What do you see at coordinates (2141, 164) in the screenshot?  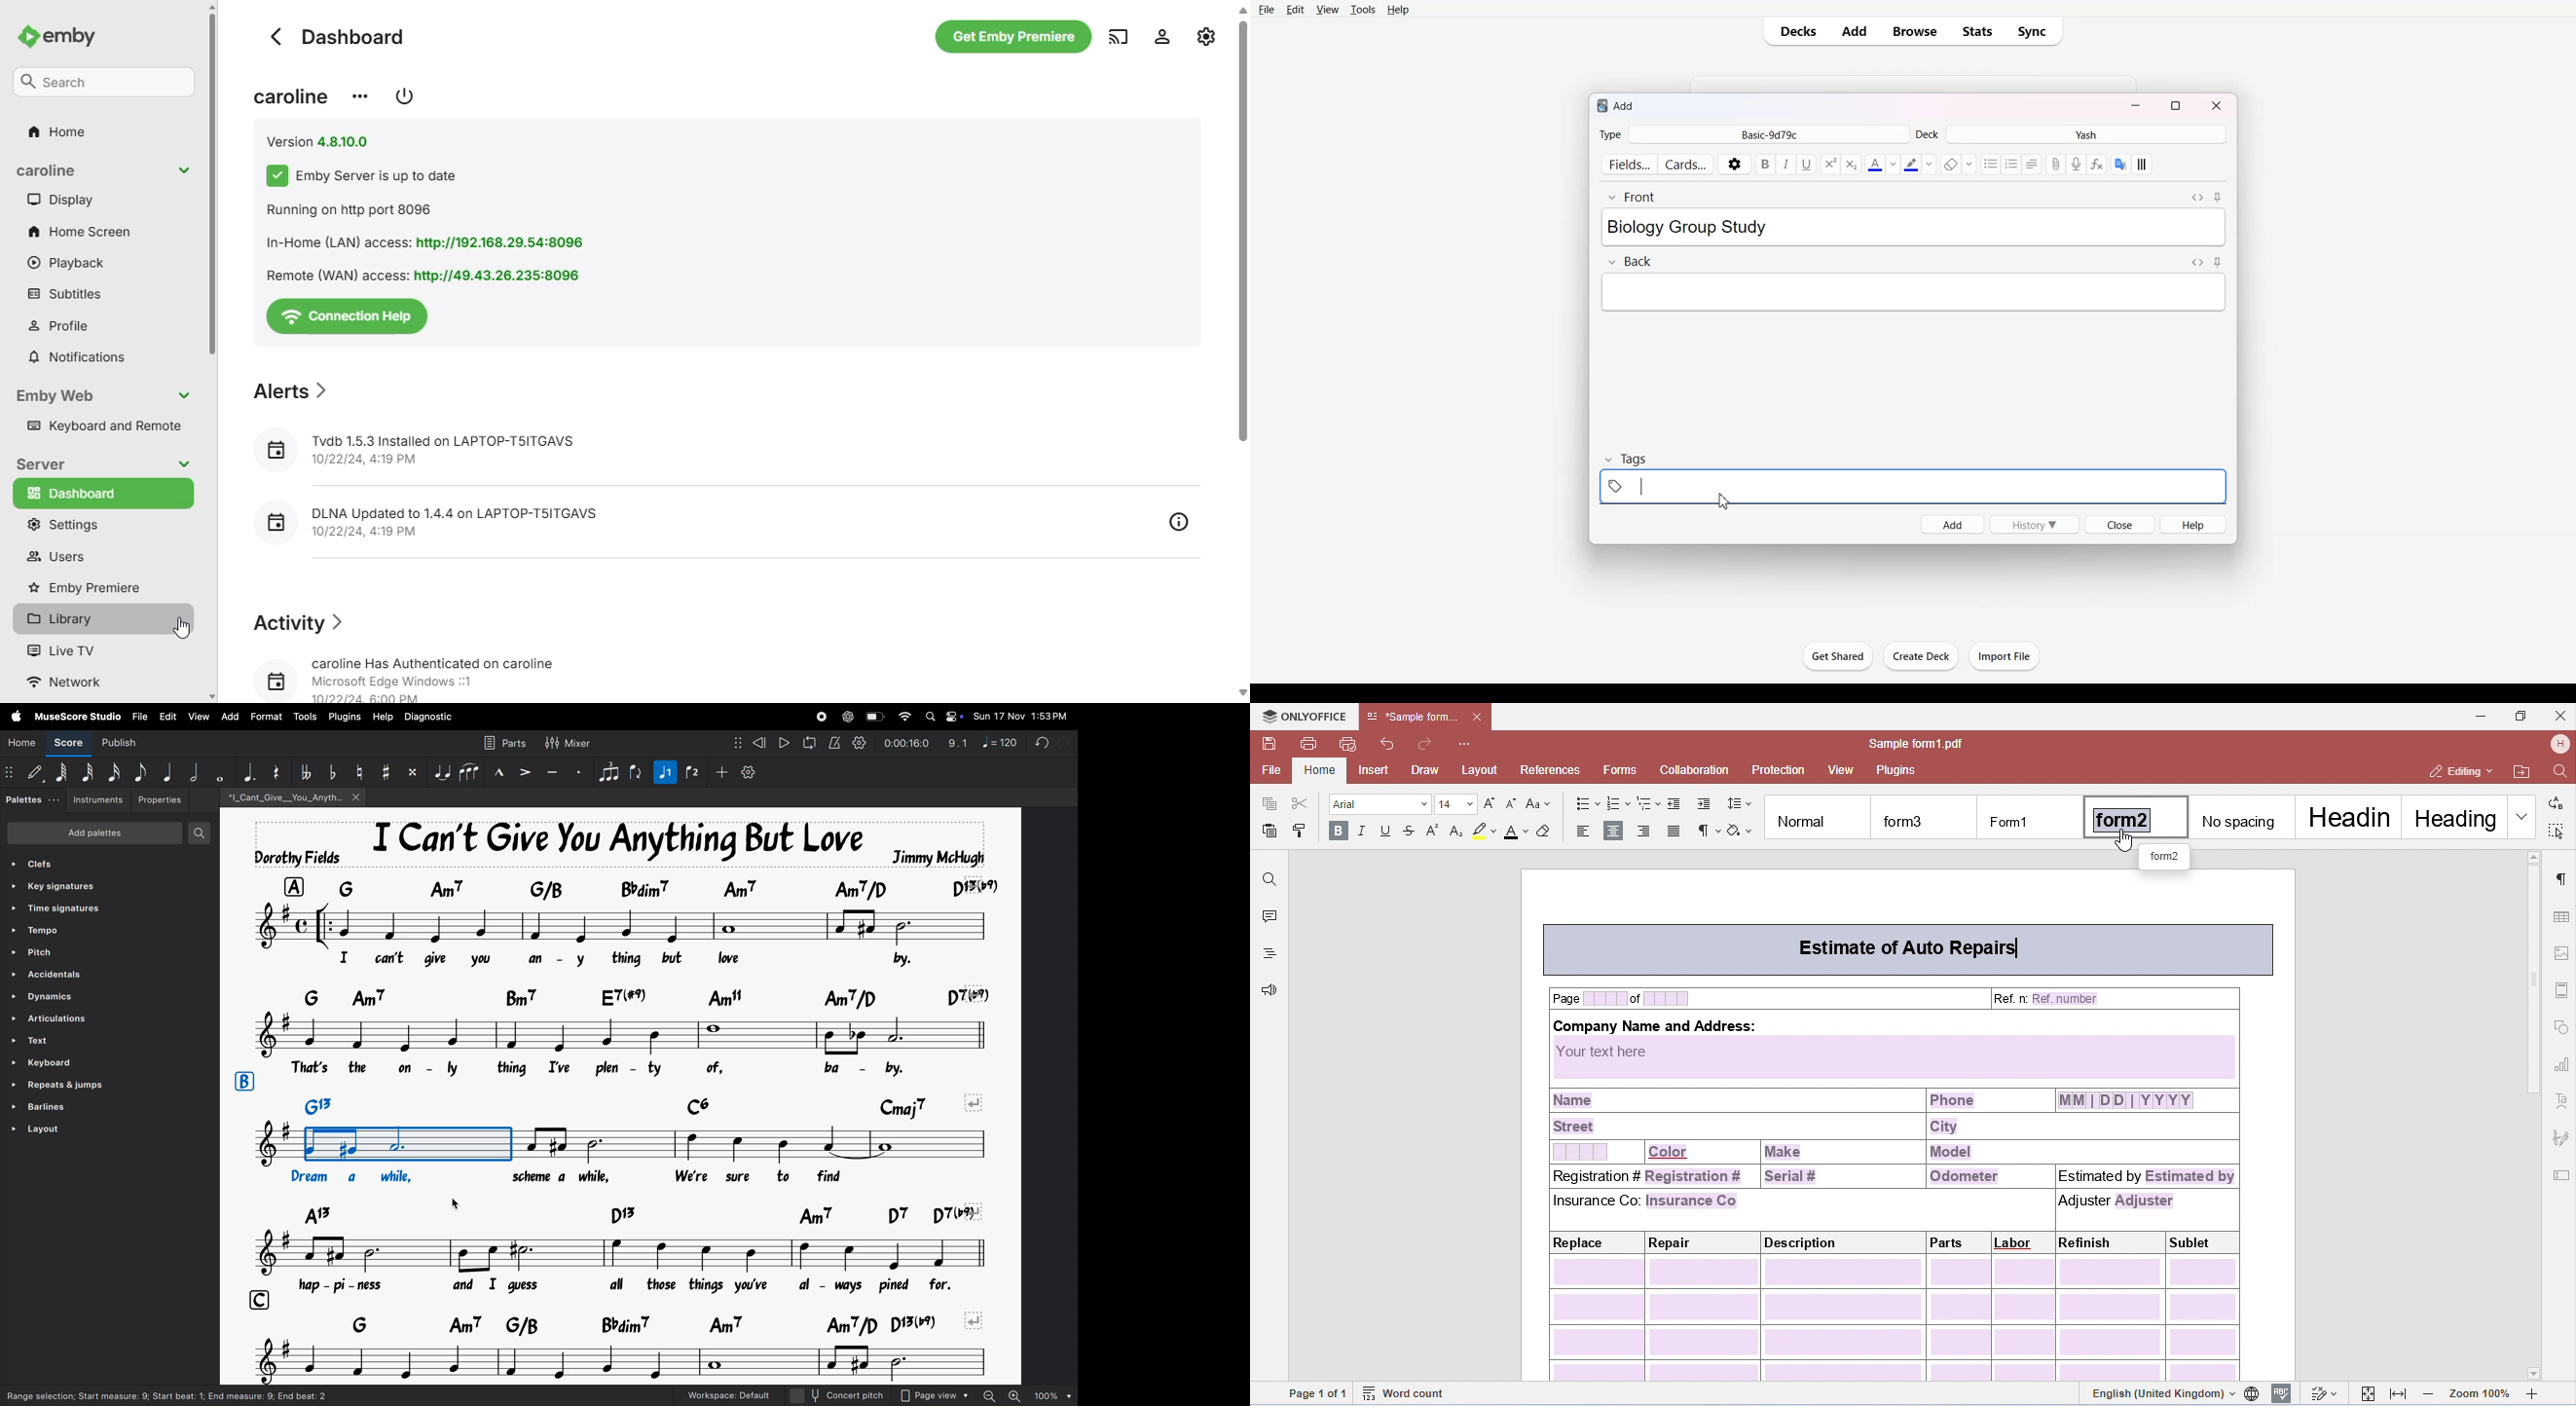 I see `Apply Custom style ` at bounding box center [2141, 164].